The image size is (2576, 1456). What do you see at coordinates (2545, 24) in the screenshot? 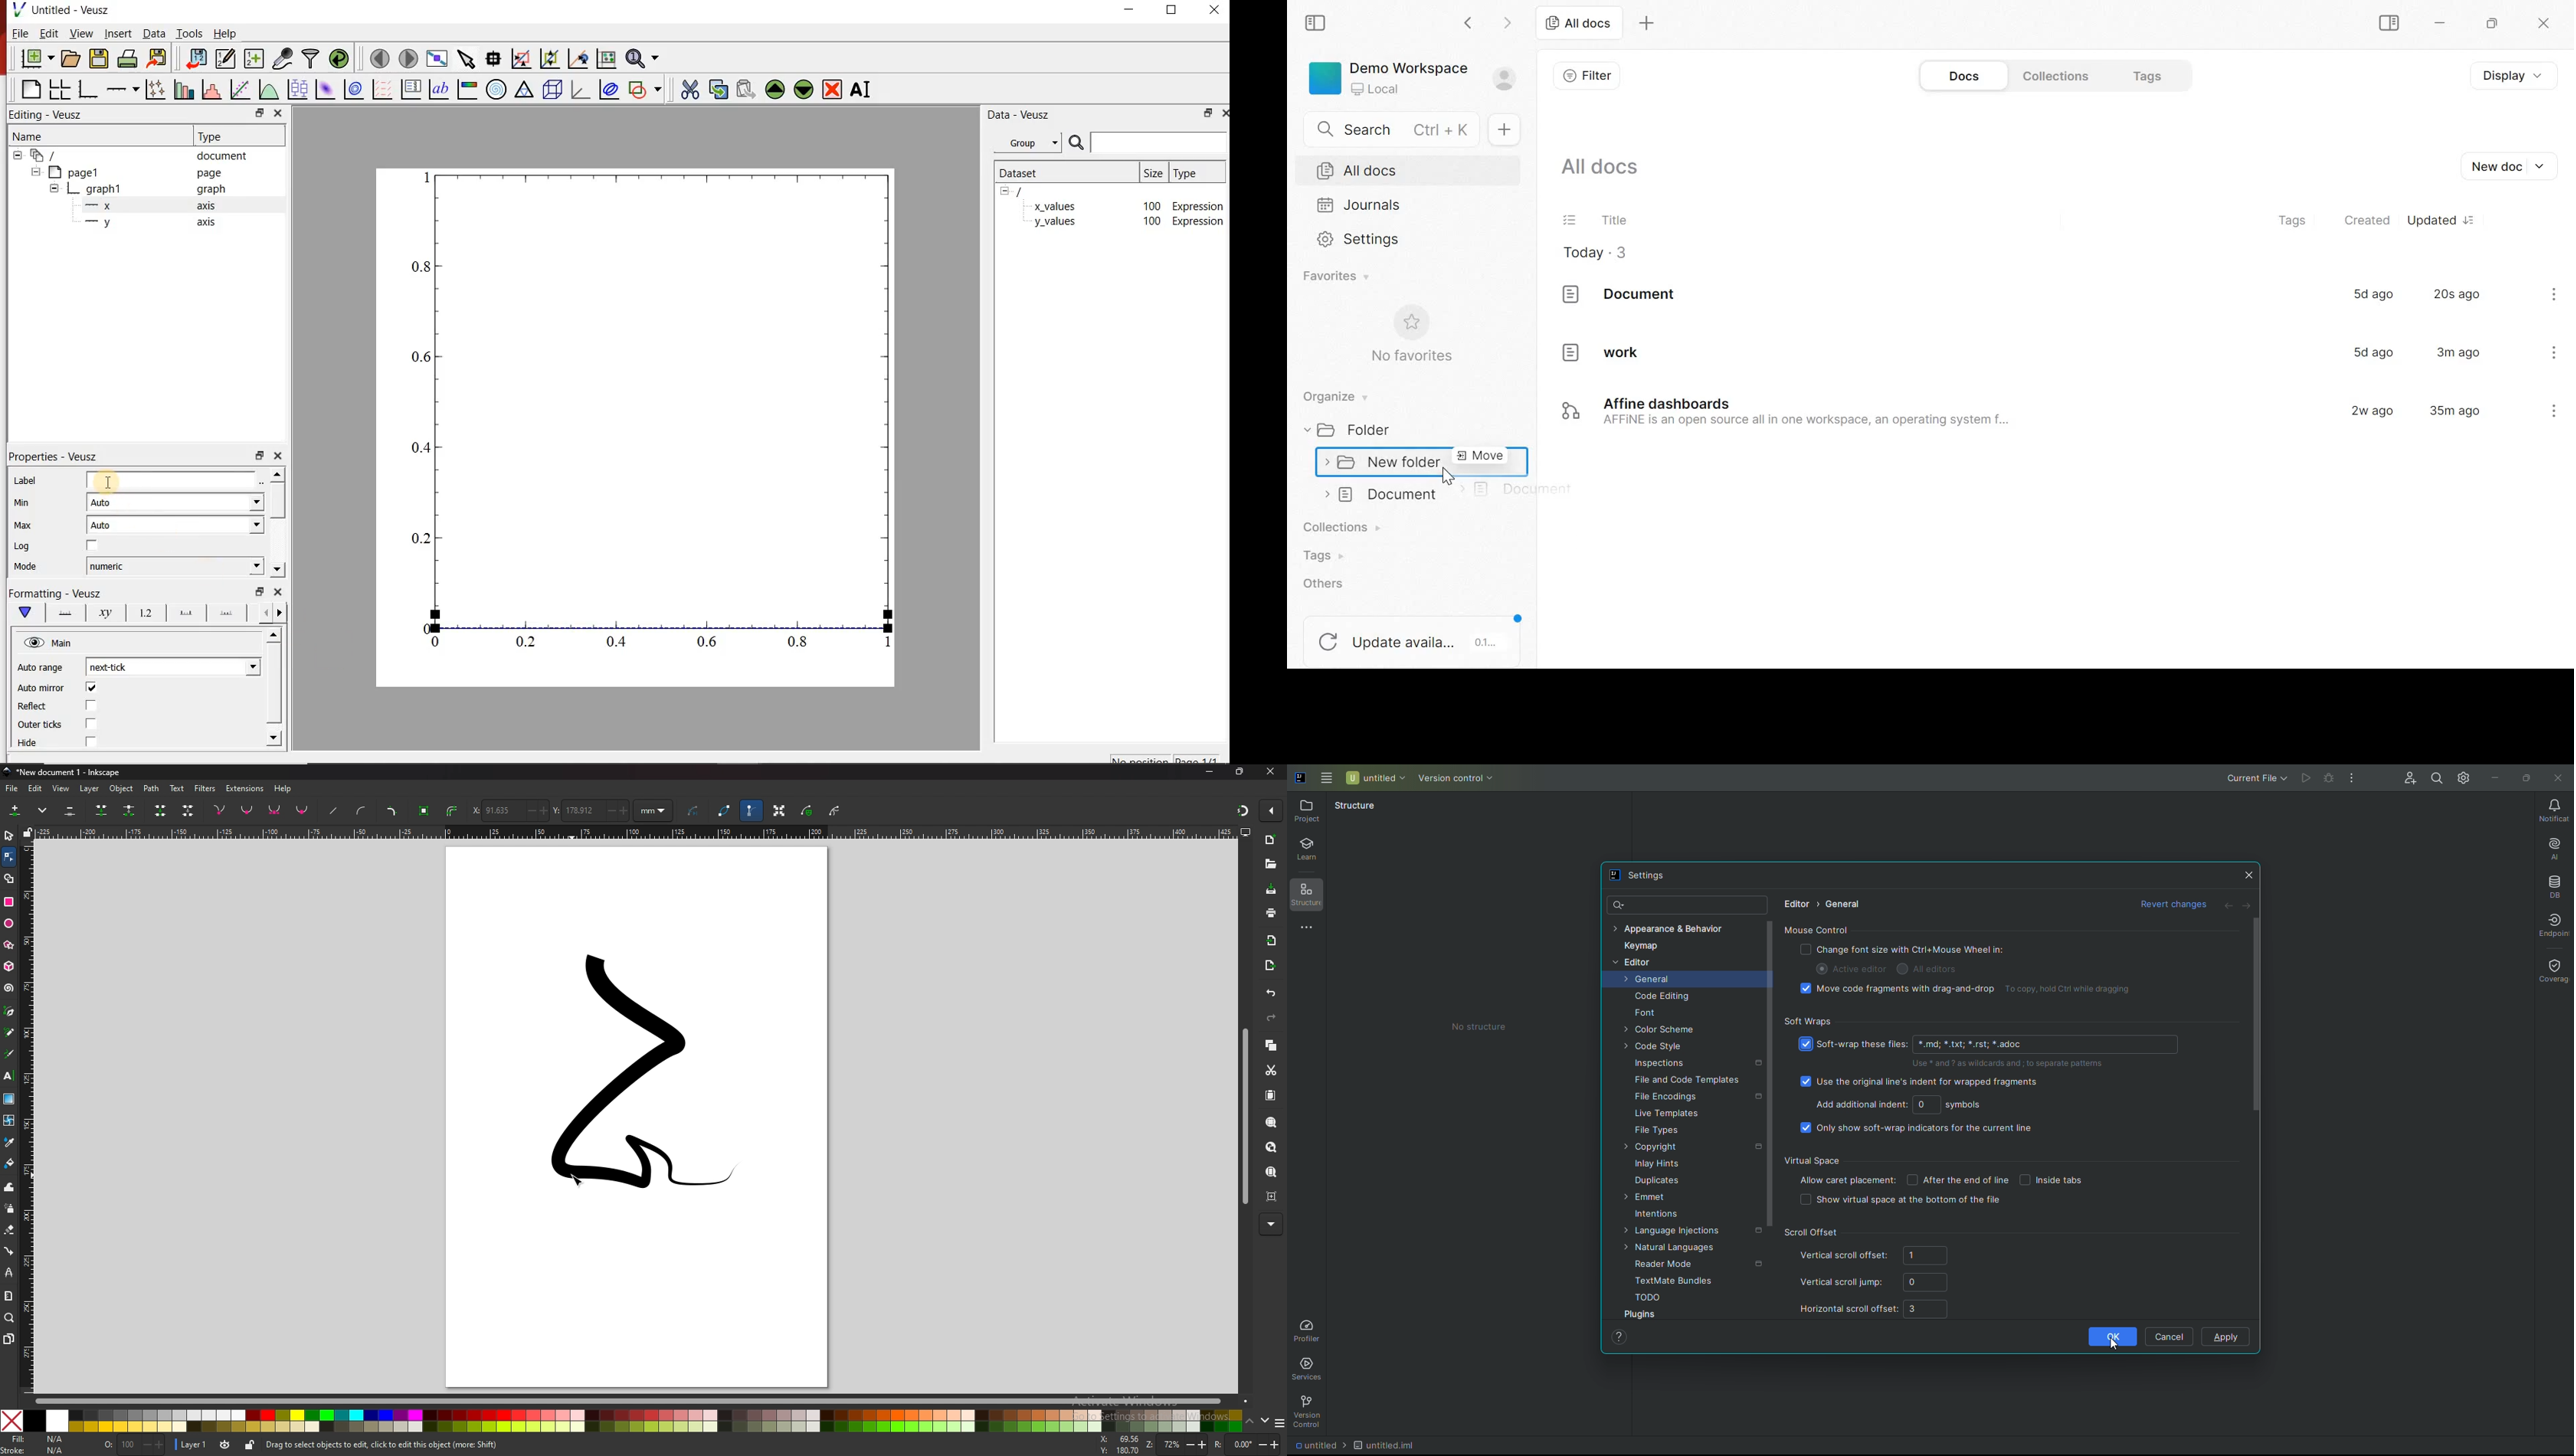
I see `close` at bounding box center [2545, 24].